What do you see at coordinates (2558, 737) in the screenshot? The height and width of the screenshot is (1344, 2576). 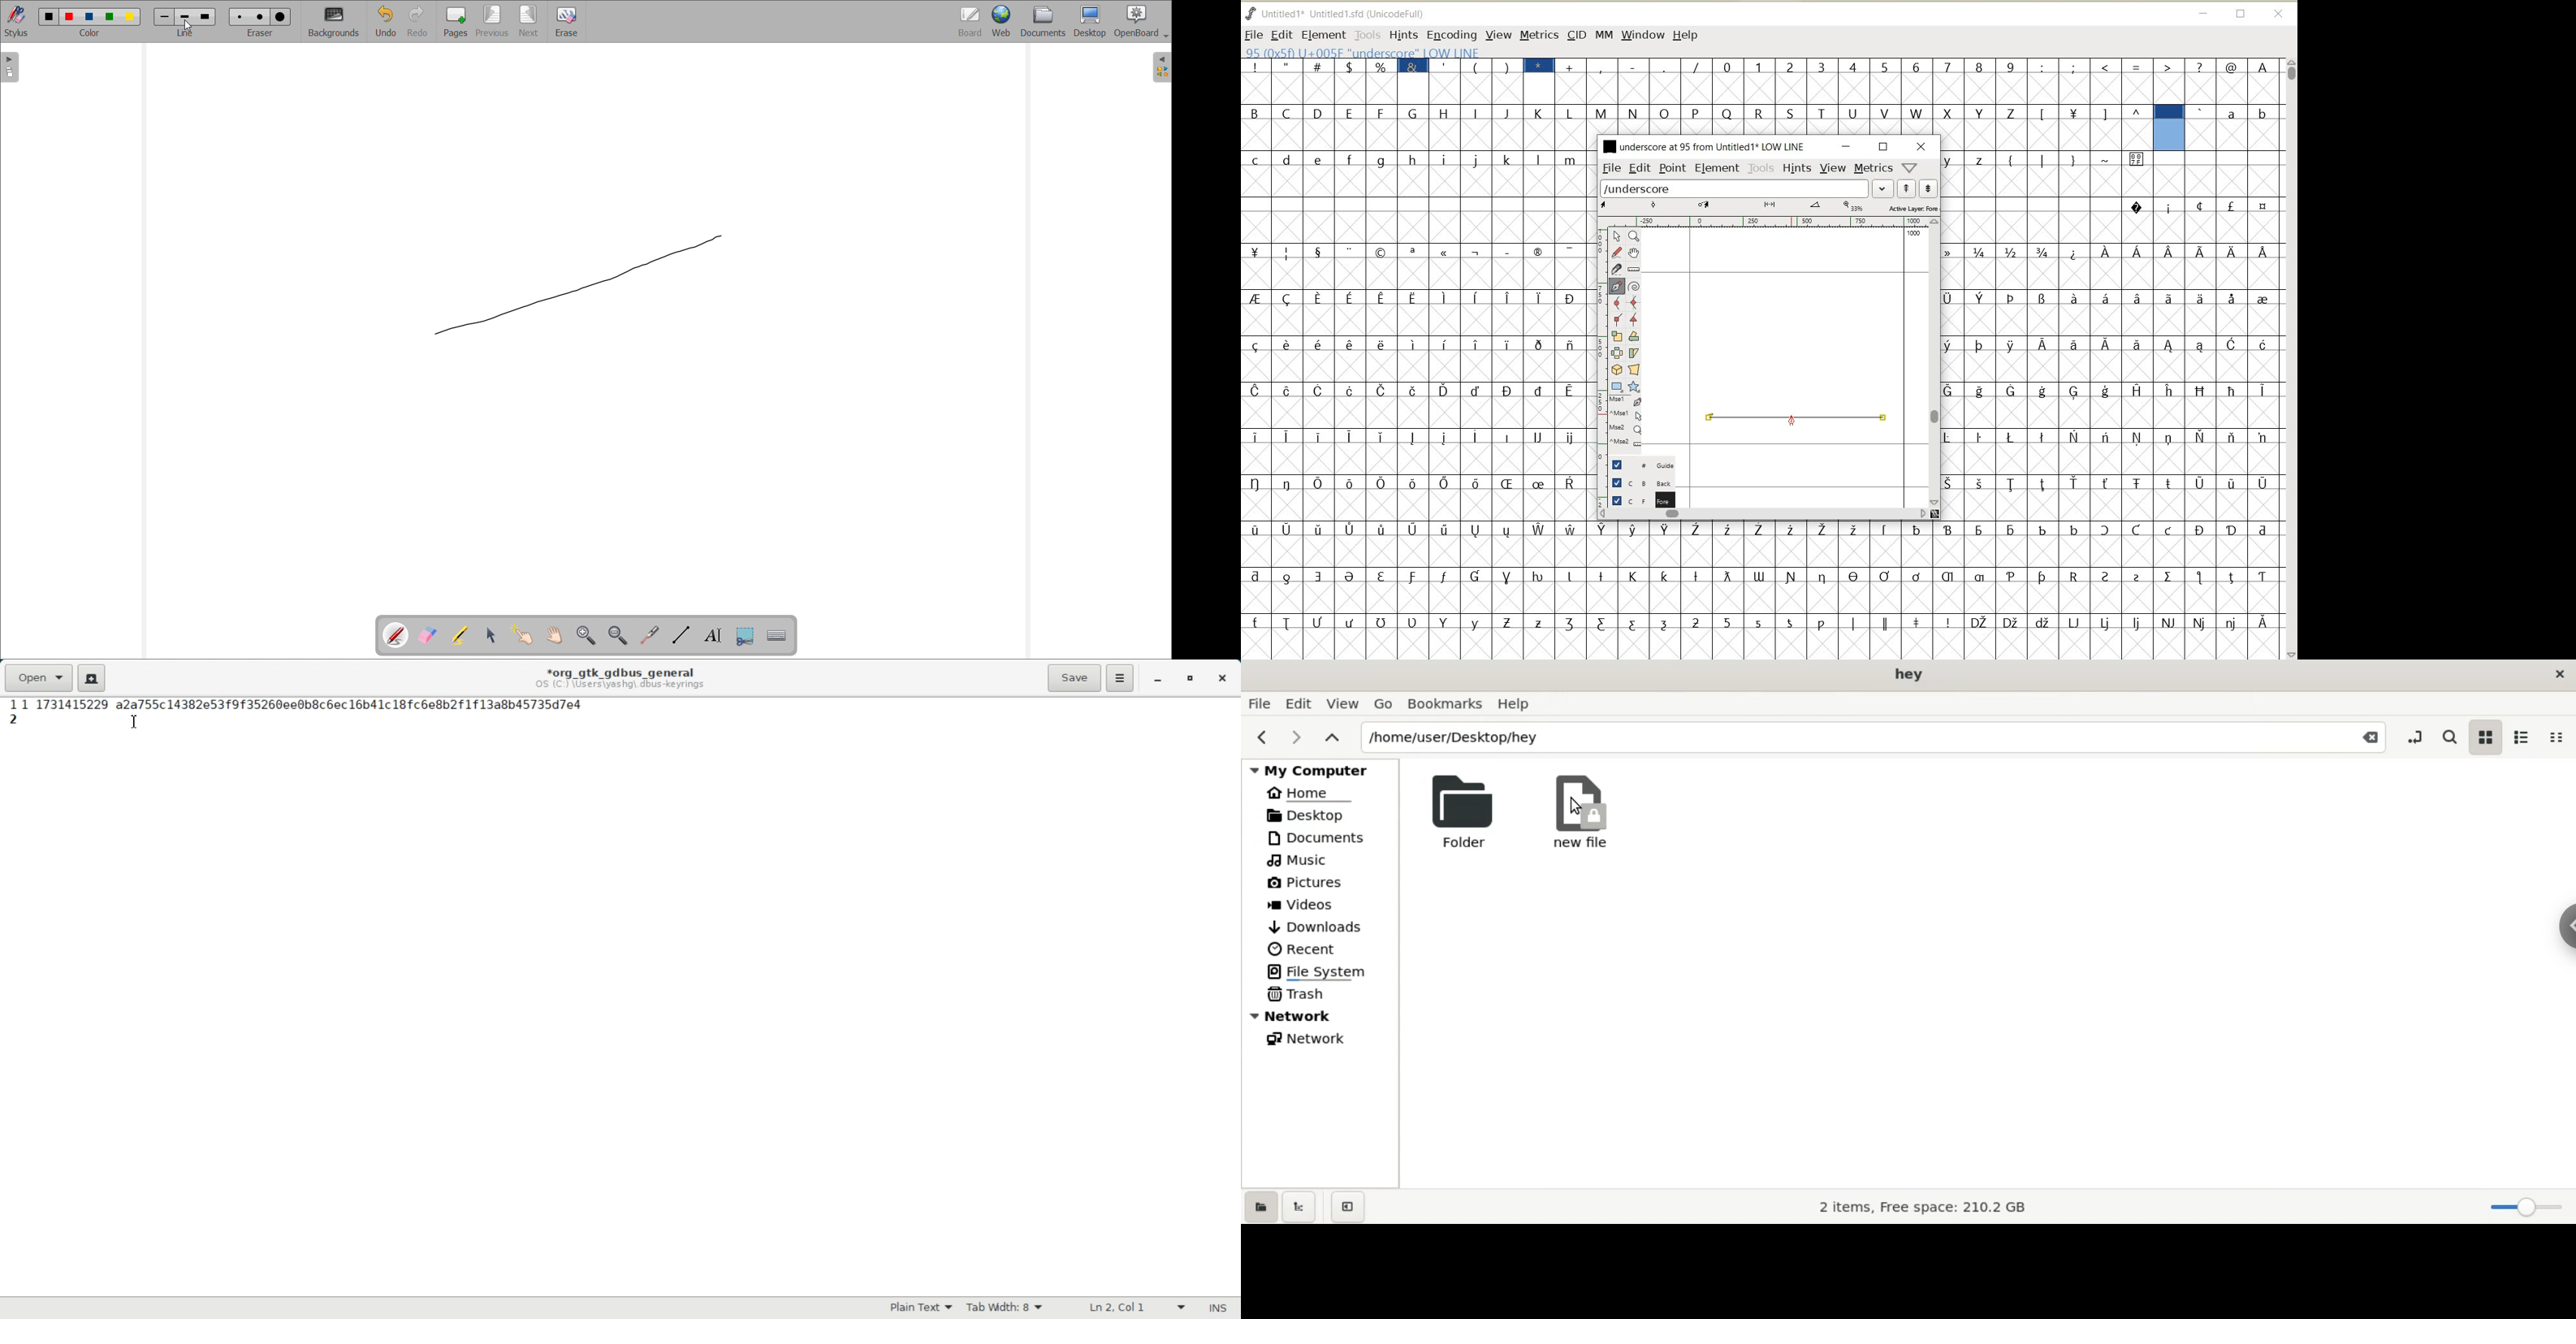 I see `compact view` at bounding box center [2558, 737].